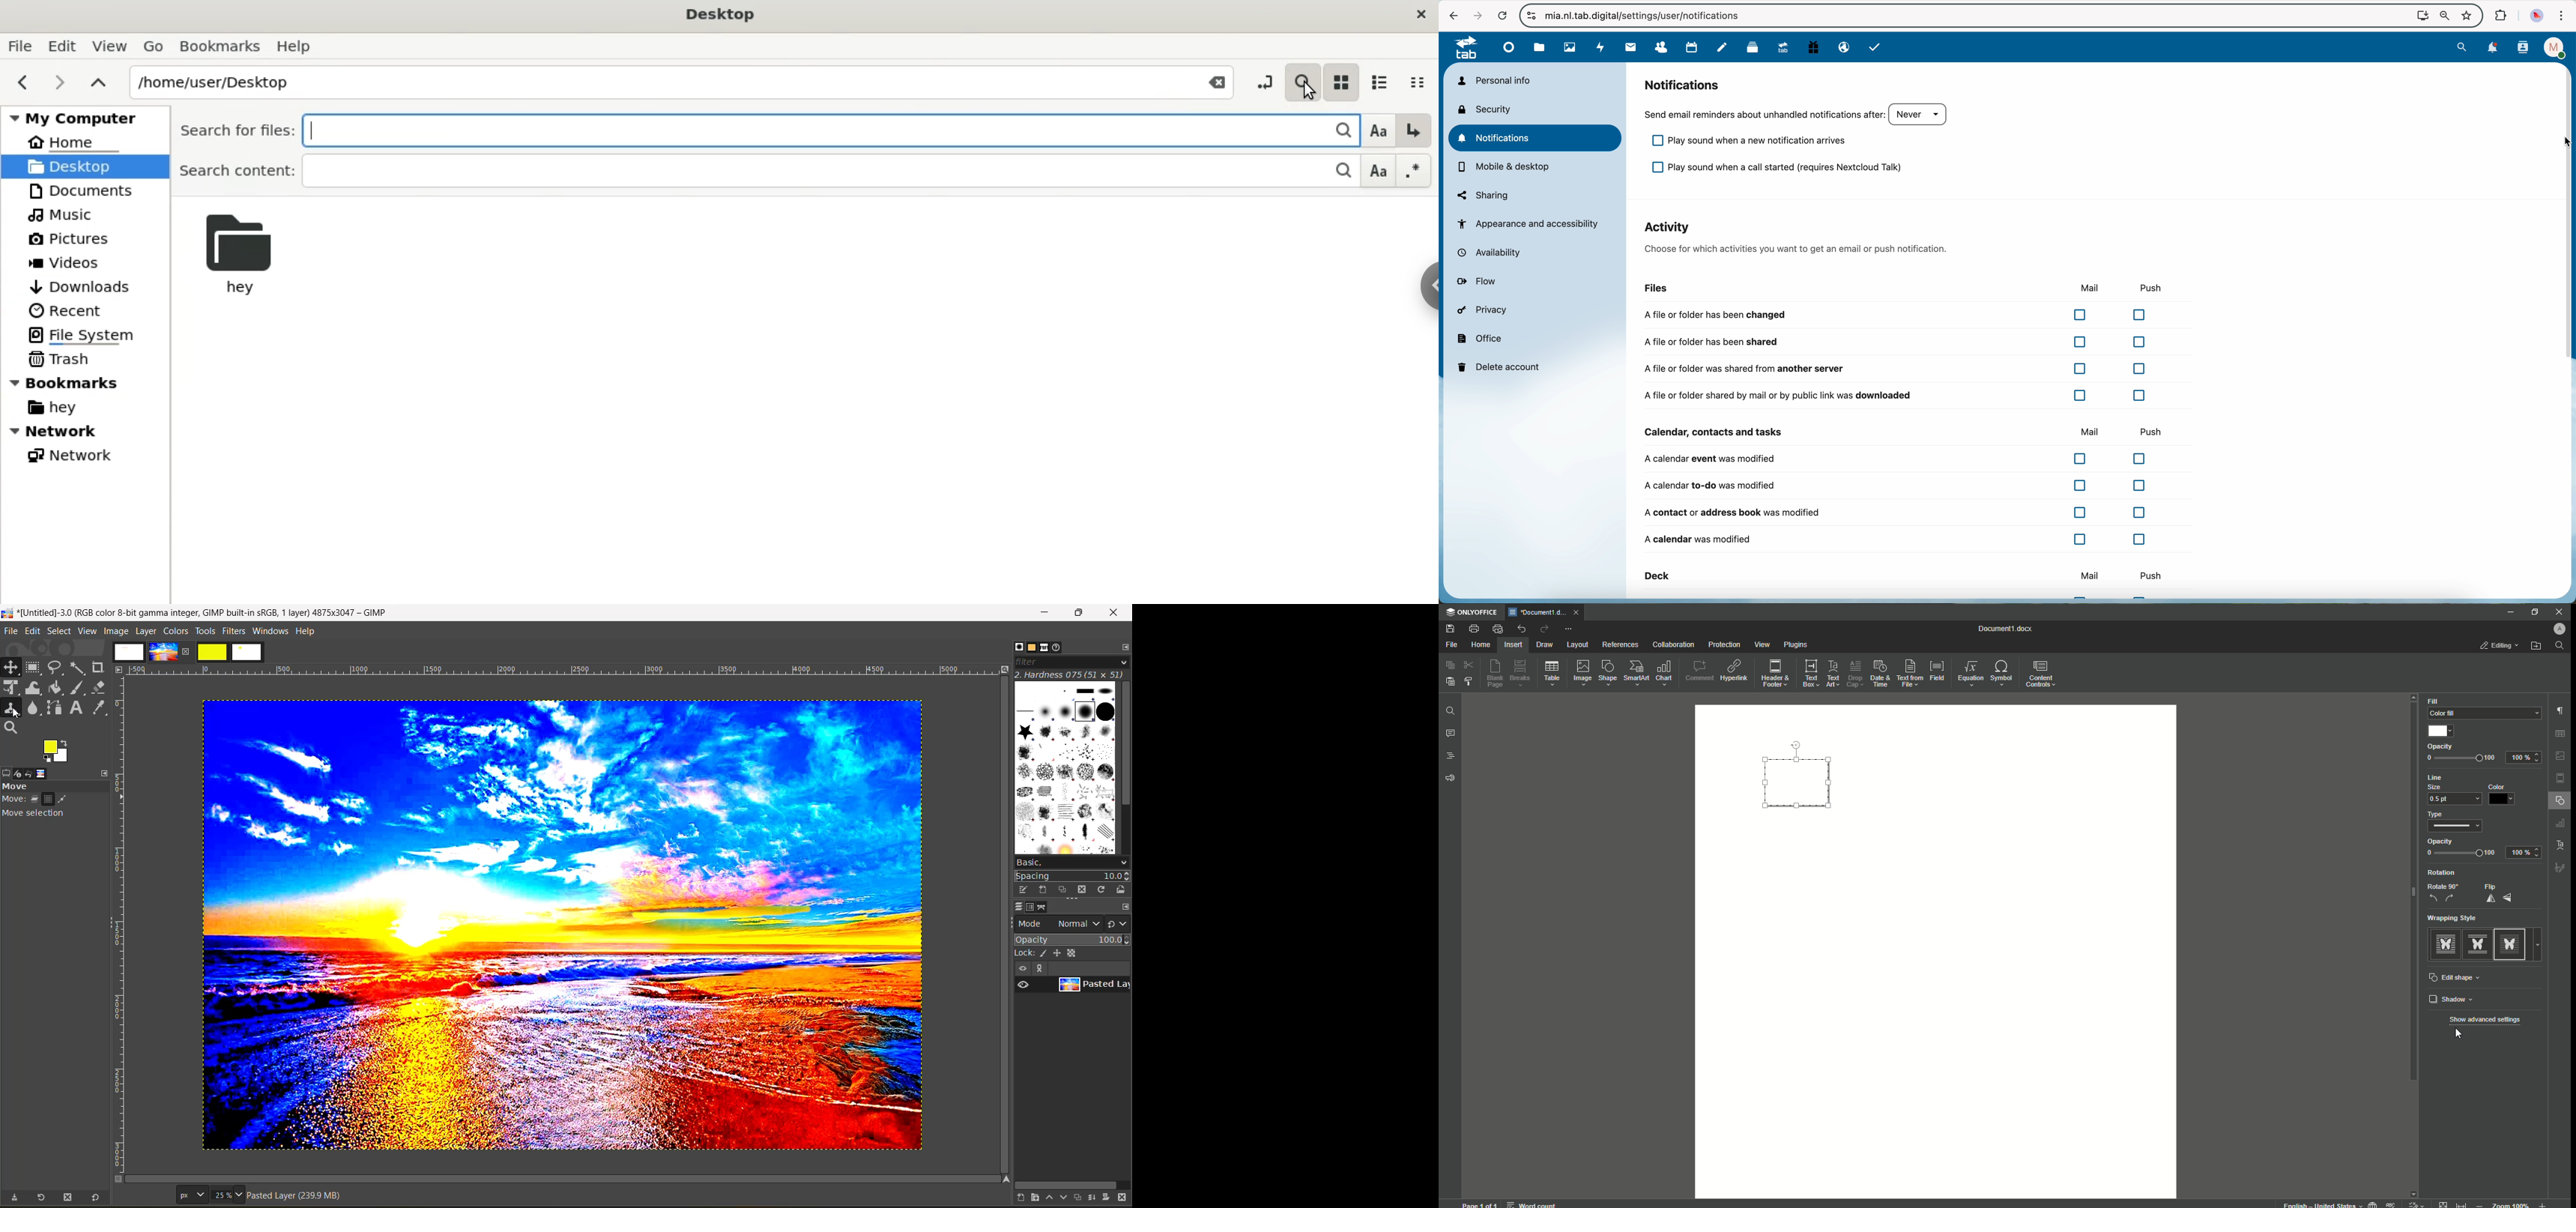 This screenshot has height=1232, width=2576. What do you see at coordinates (80, 688) in the screenshot?
I see `ink tool` at bounding box center [80, 688].